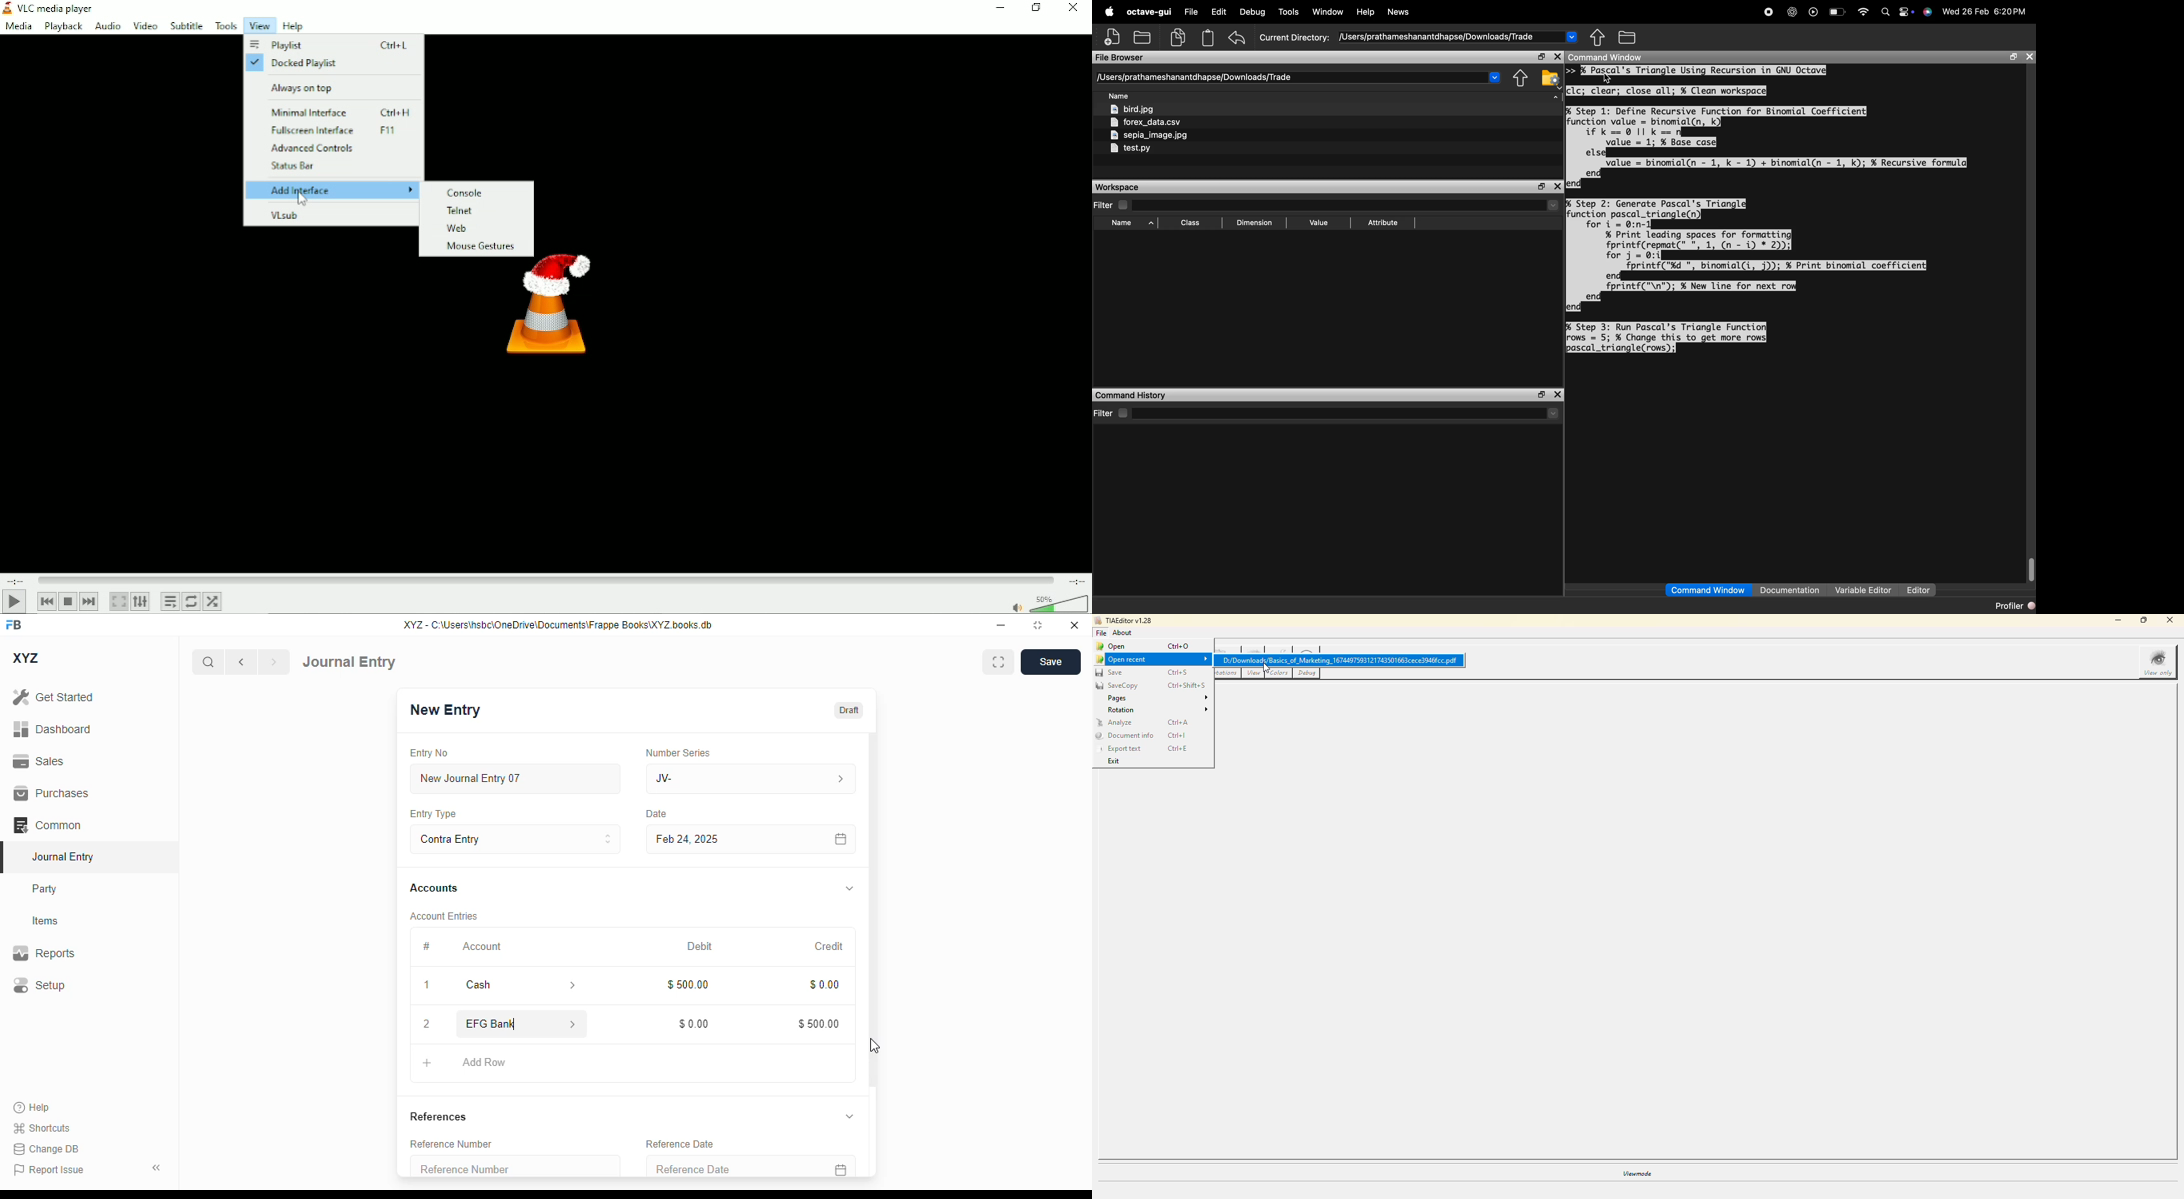 The image size is (2184, 1204). What do you see at coordinates (874, 1046) in the screenshot?
I see `cursor - mouse down` at bounding box center [874, 1046].